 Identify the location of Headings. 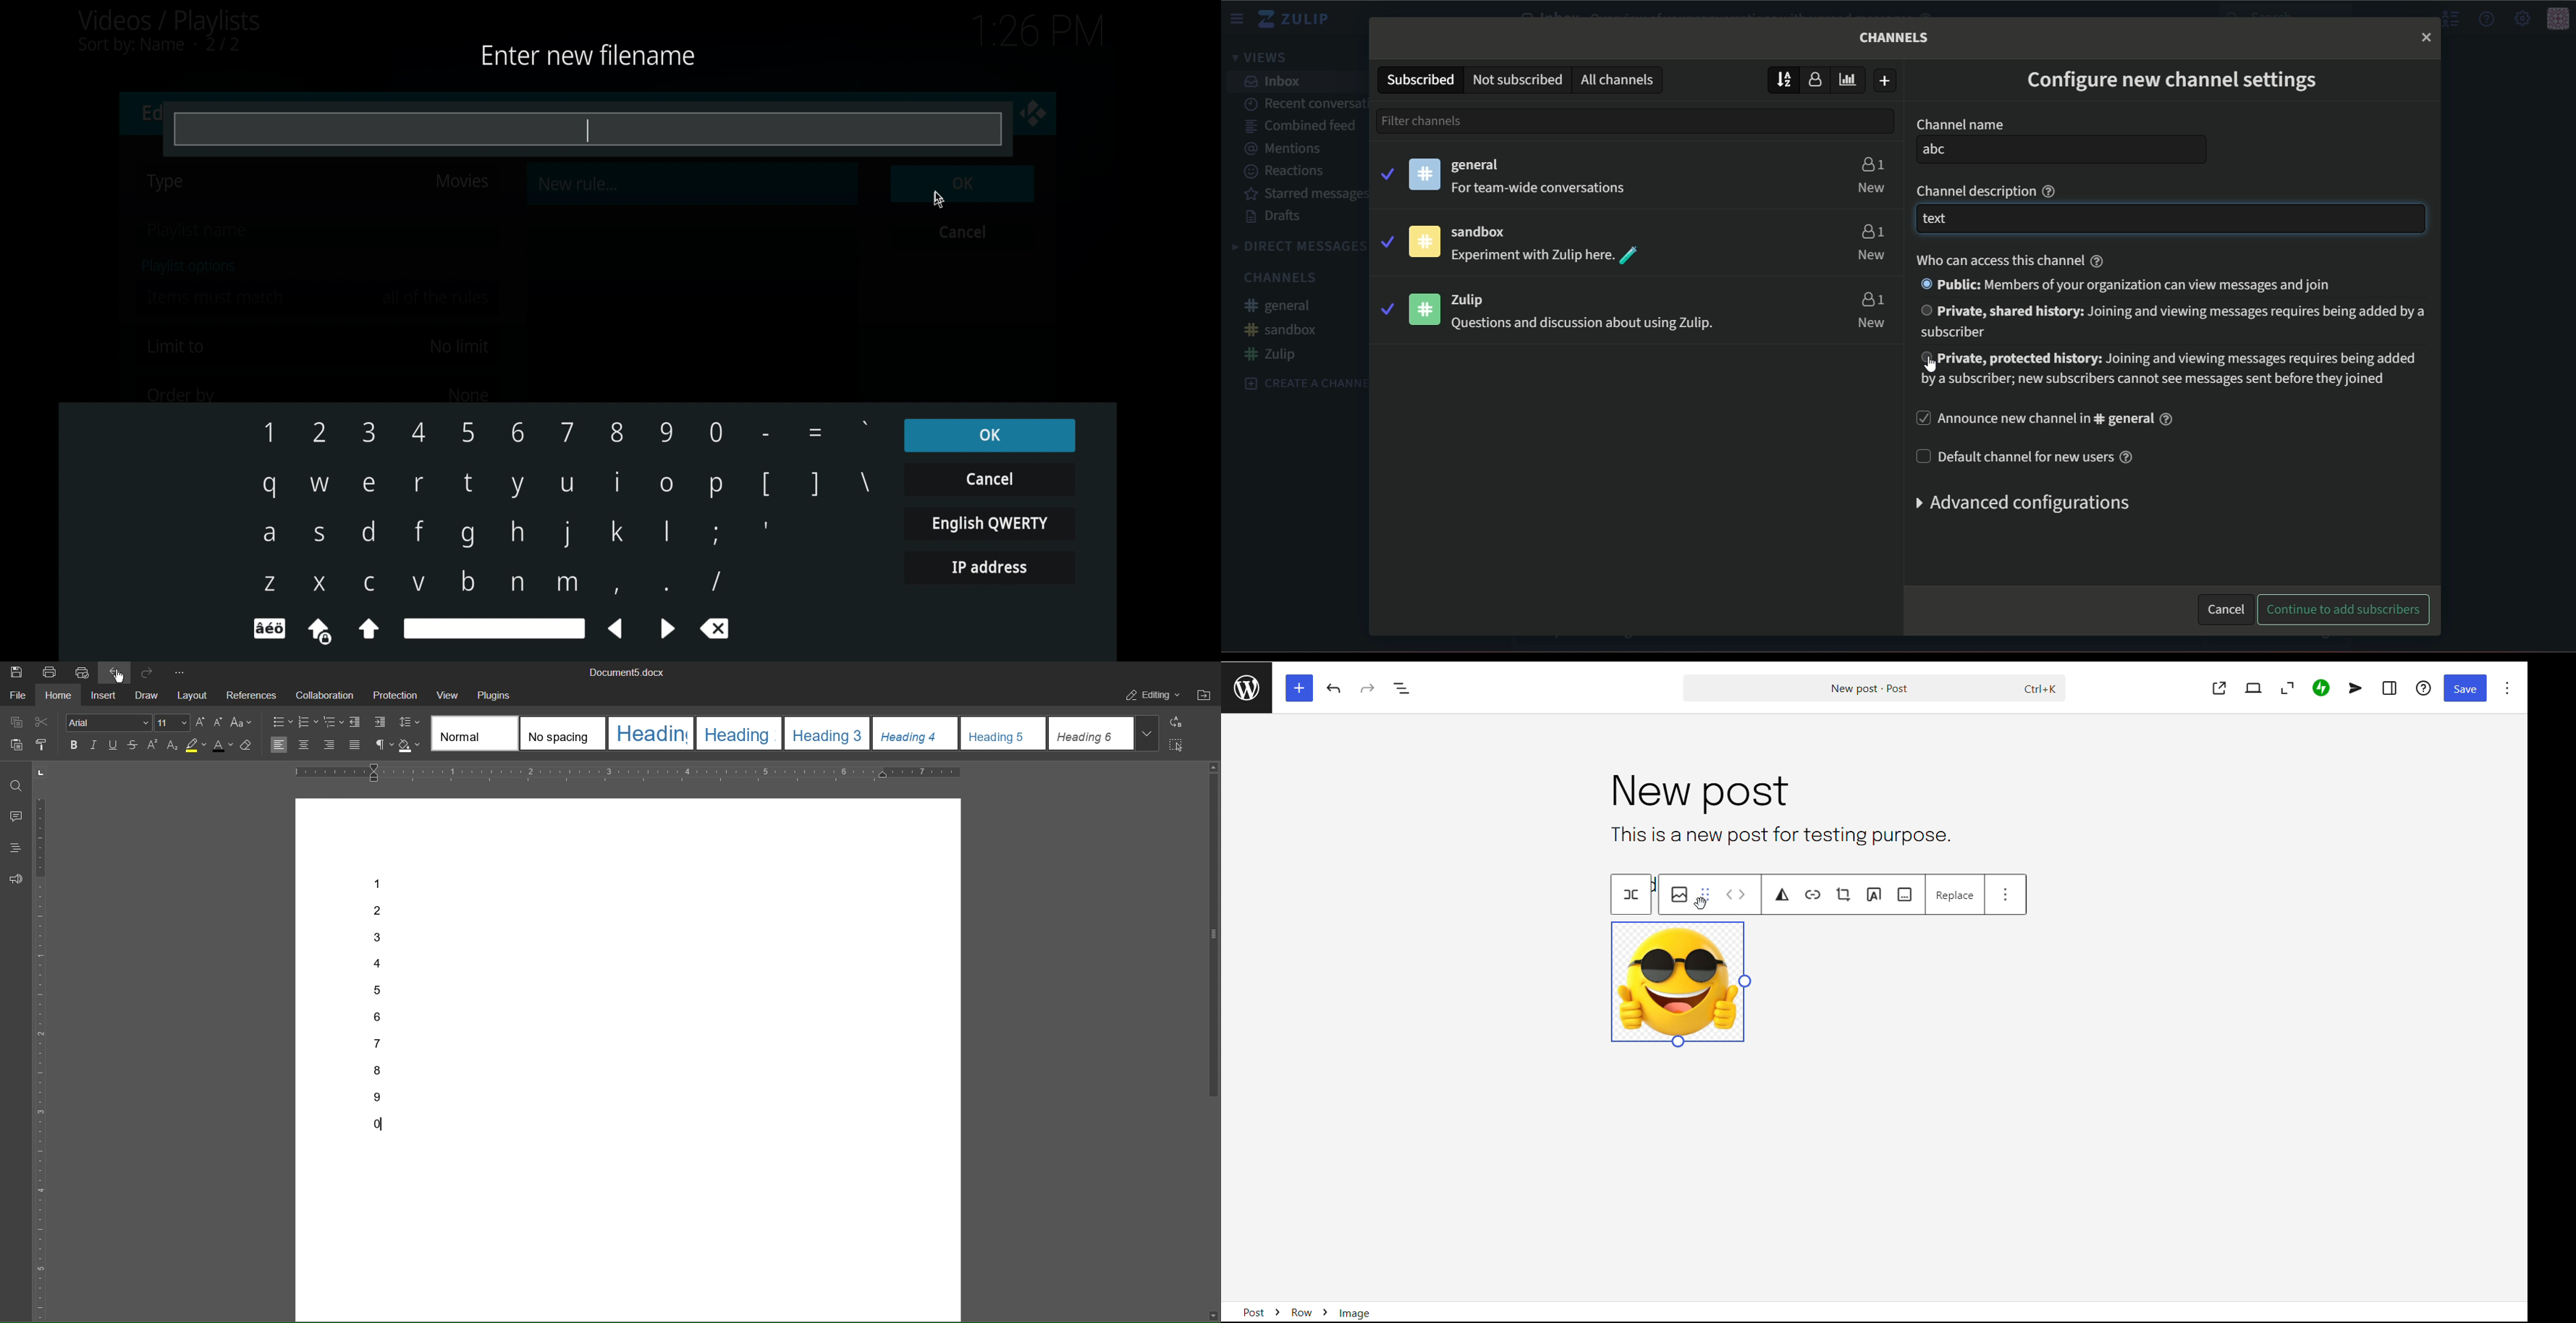
(15, 847).